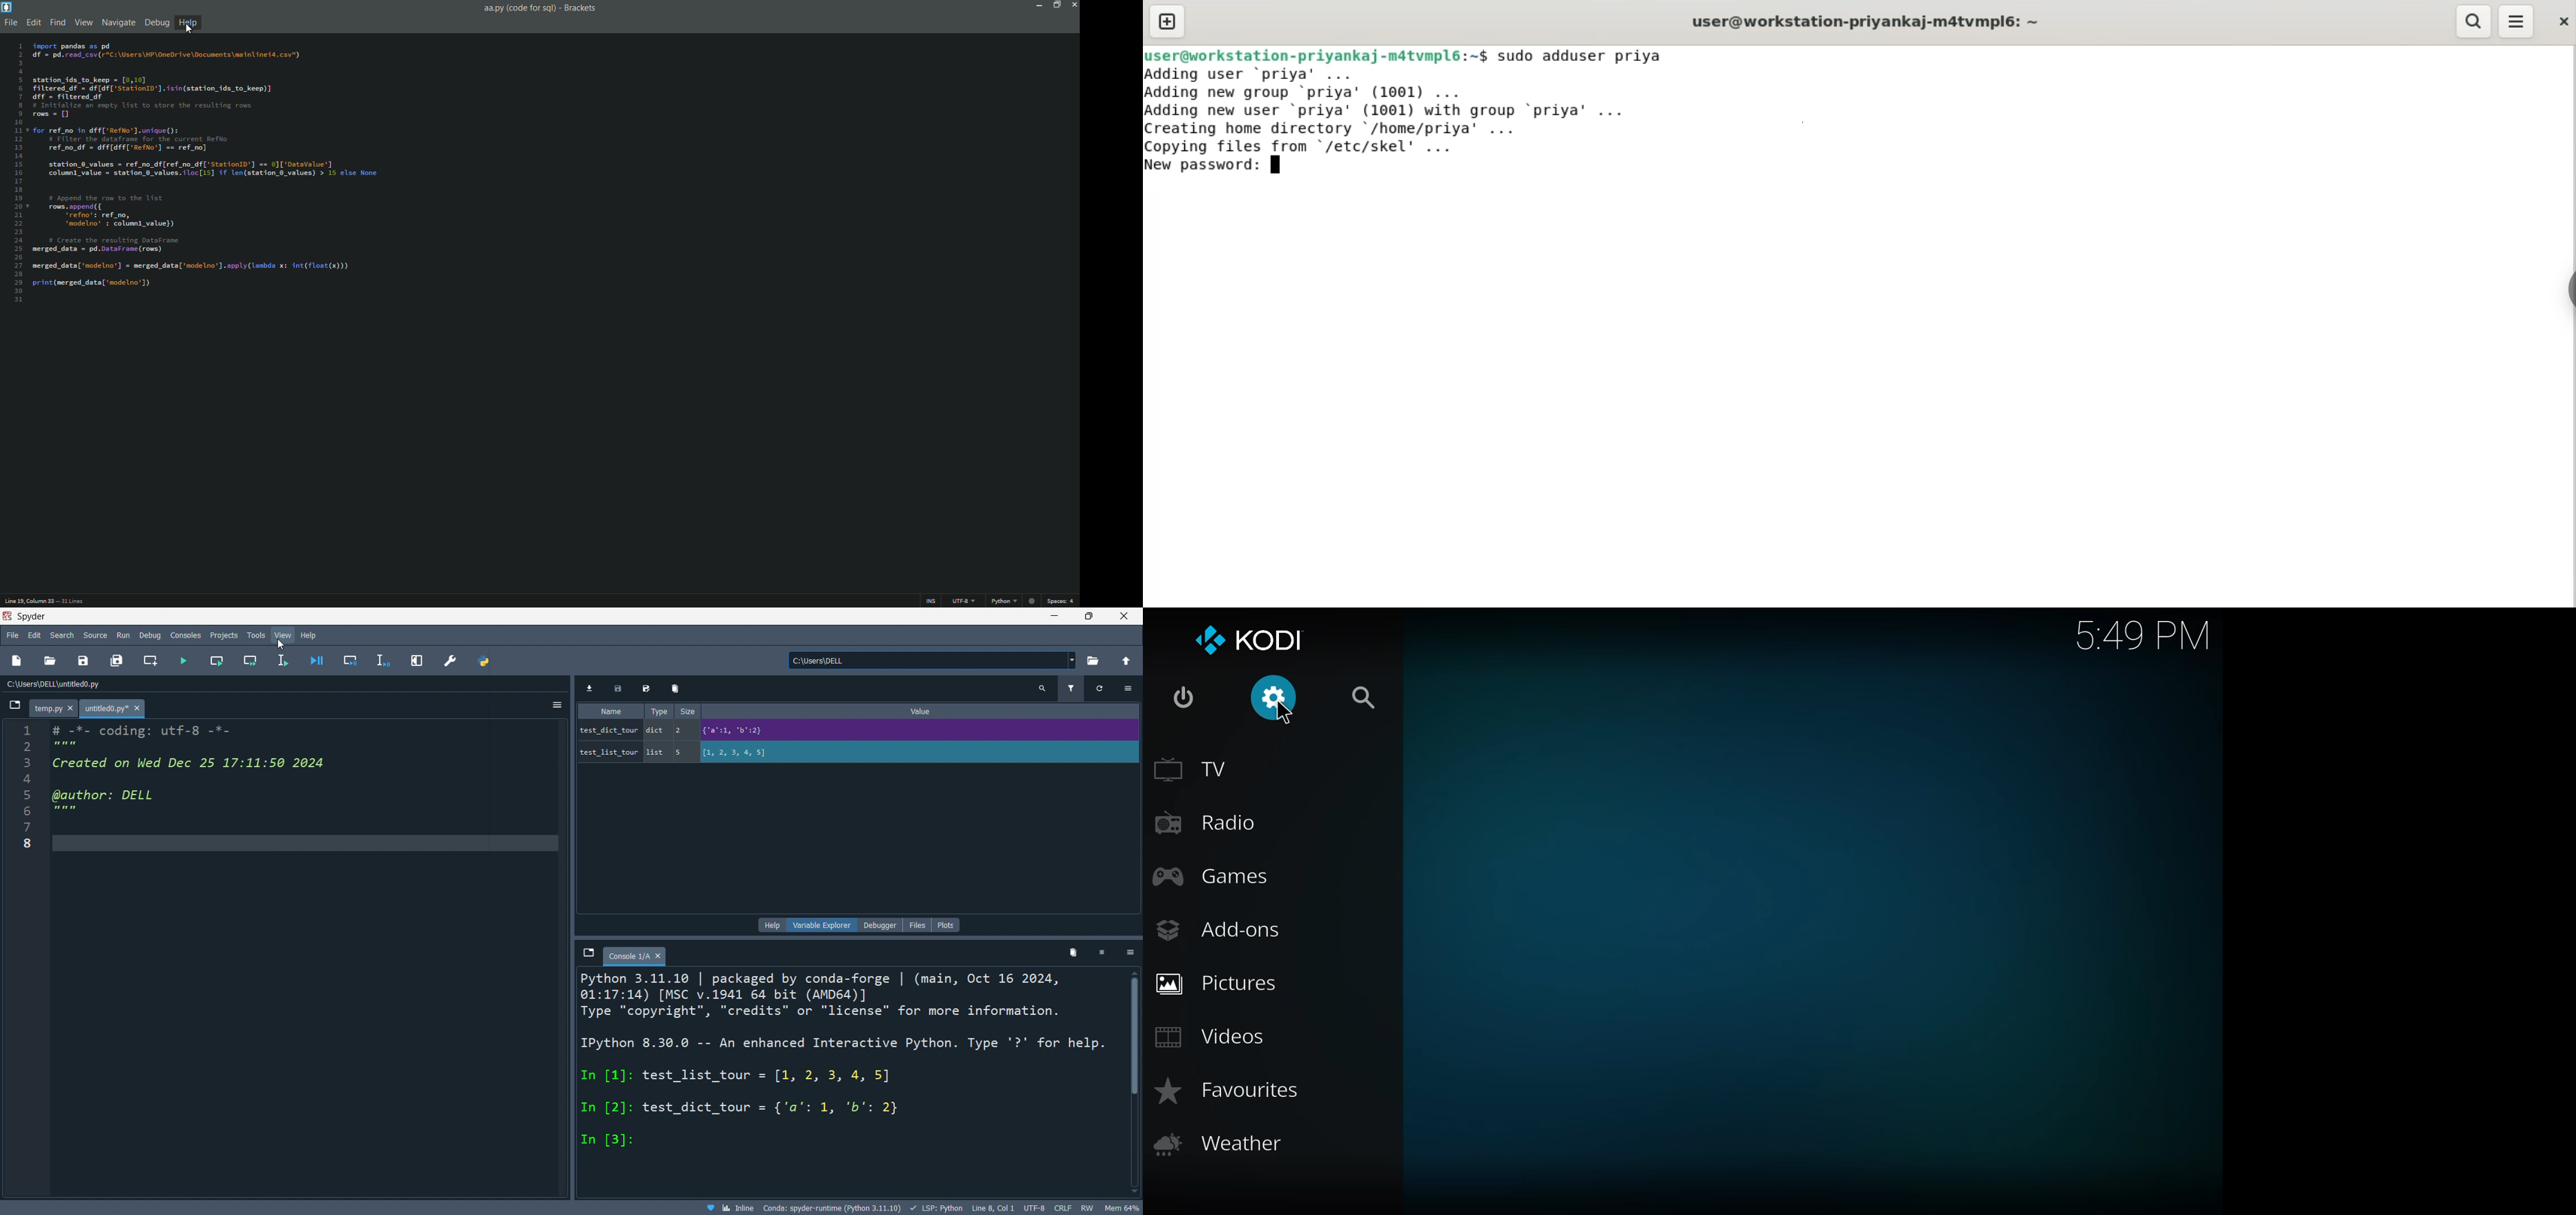 This screenshot has height=1232, width=2576. What do you see at coordinates (205, 166) in the screenshot?
I see `code` at bounding box center [205, 166].